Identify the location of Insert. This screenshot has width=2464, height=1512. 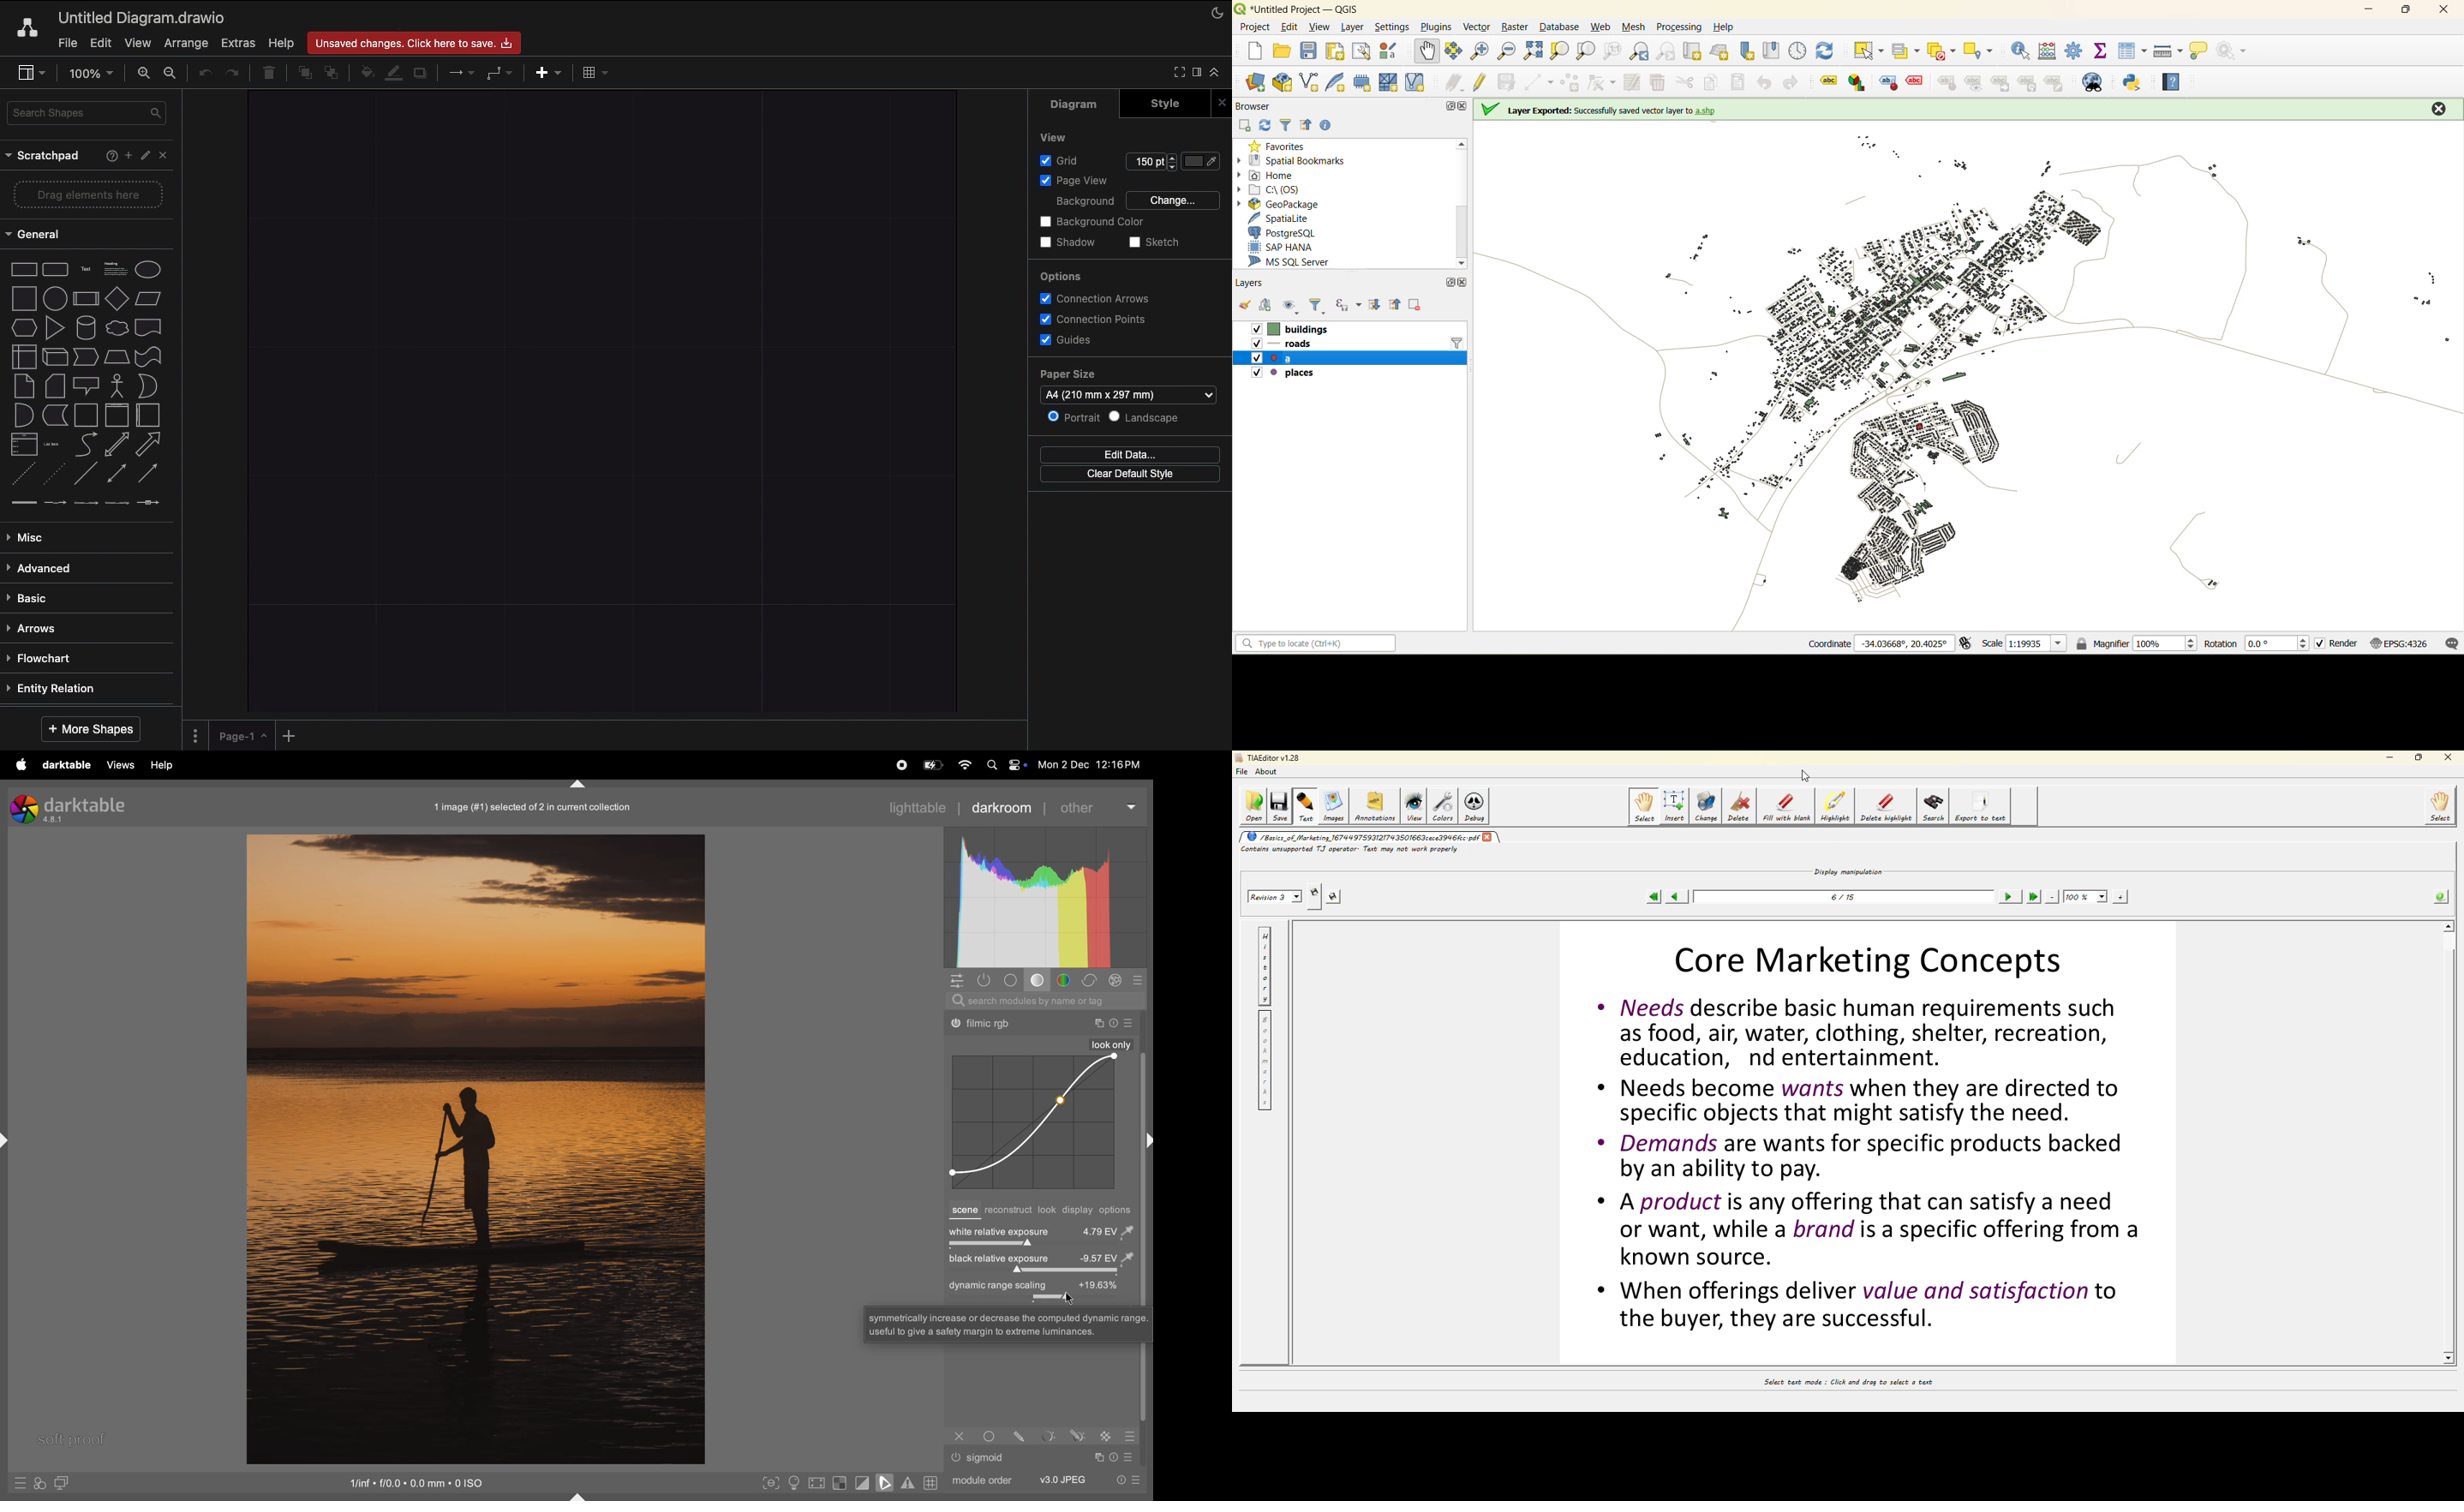
(548, 74).